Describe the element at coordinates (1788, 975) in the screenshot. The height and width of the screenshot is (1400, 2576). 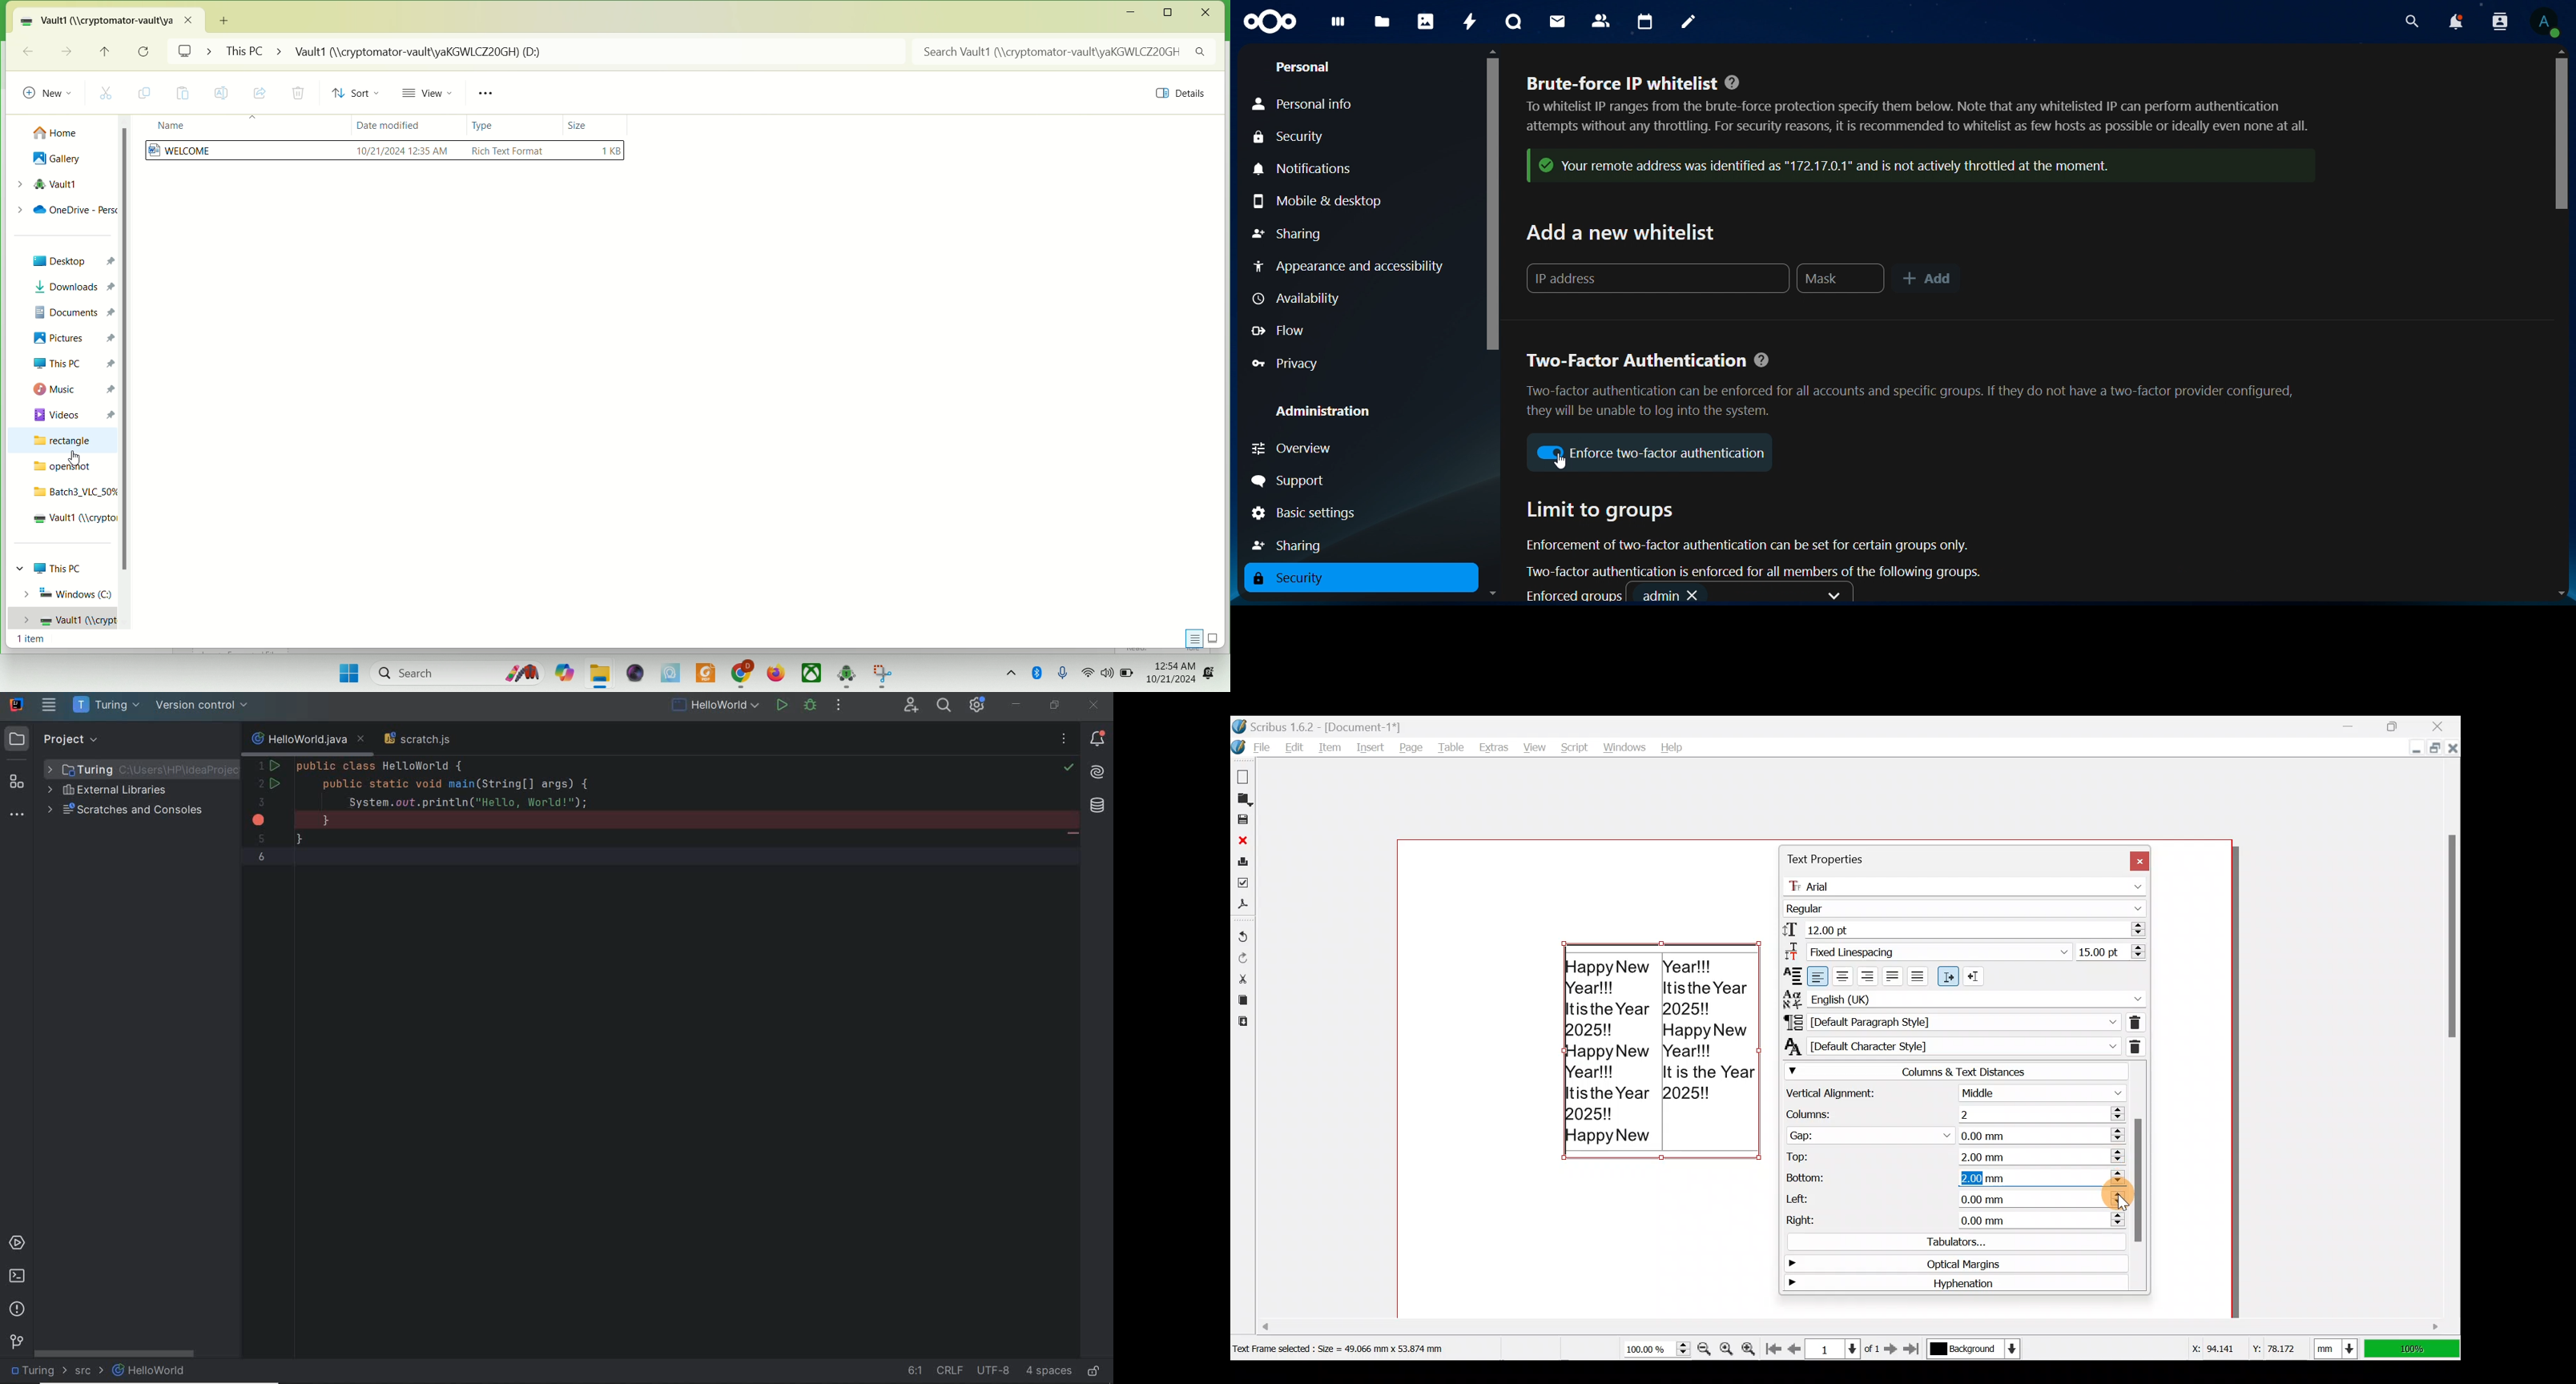
I see `Text Alignment` at that location.